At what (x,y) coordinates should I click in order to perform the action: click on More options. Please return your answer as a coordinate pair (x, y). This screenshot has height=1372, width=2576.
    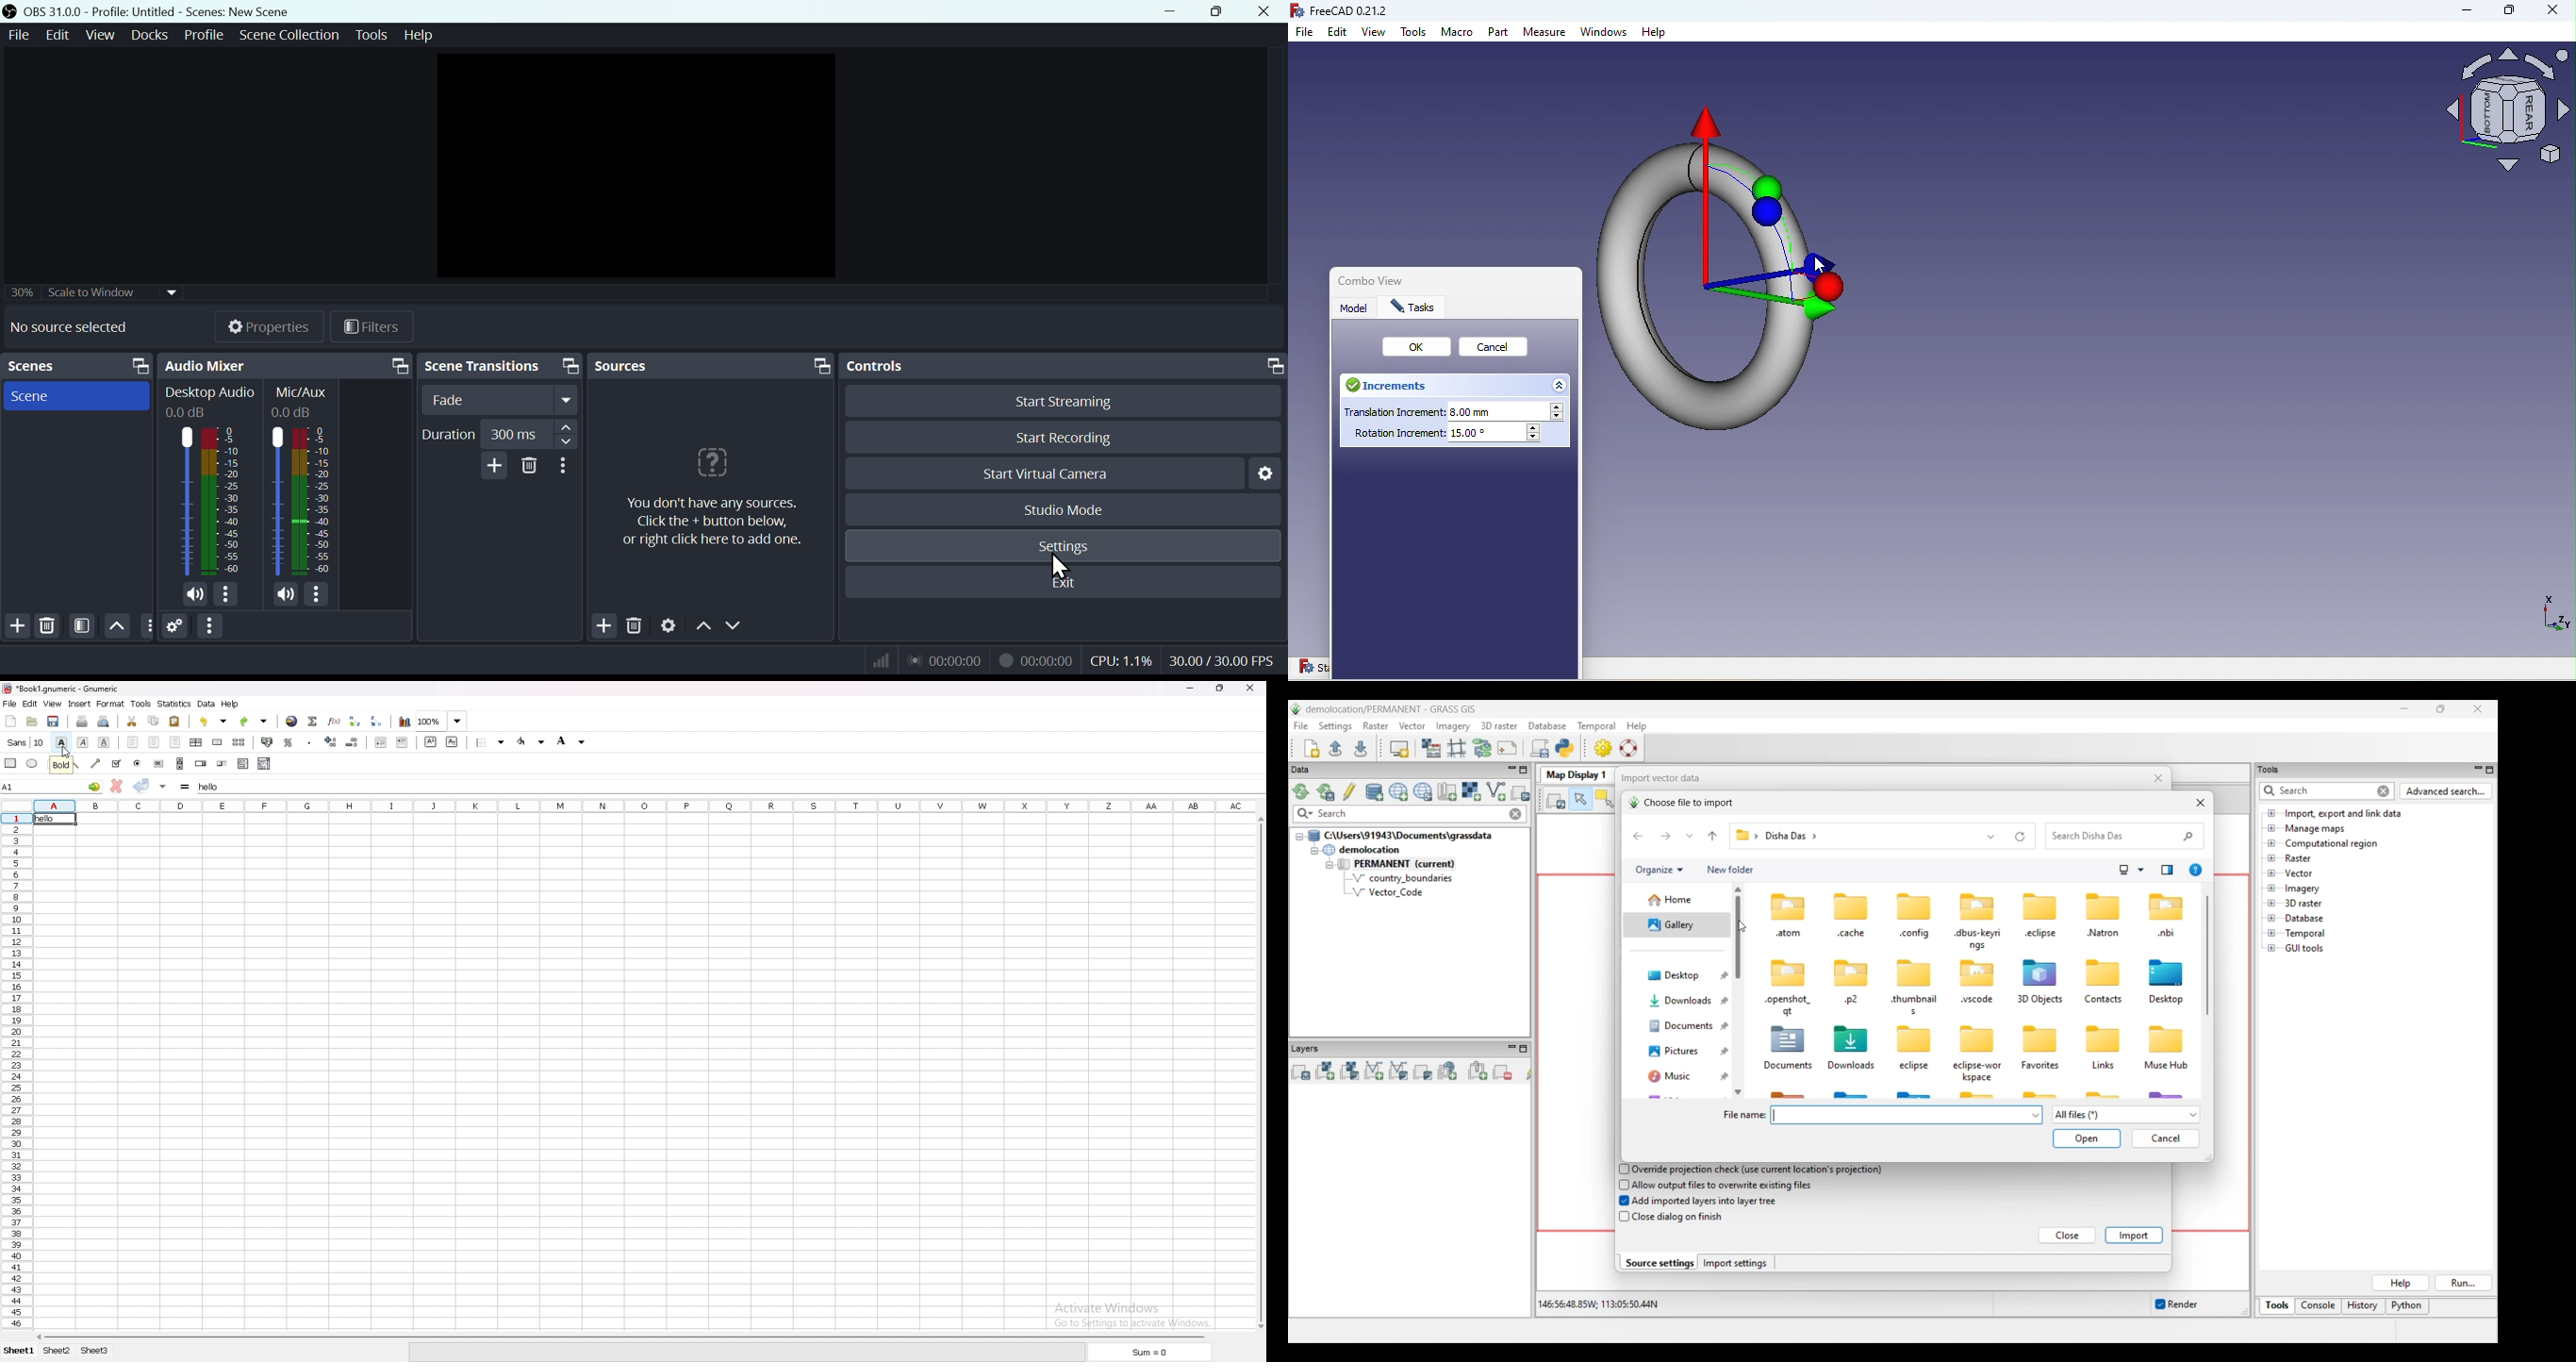
    Looking at the image, I should click on (568, 471).